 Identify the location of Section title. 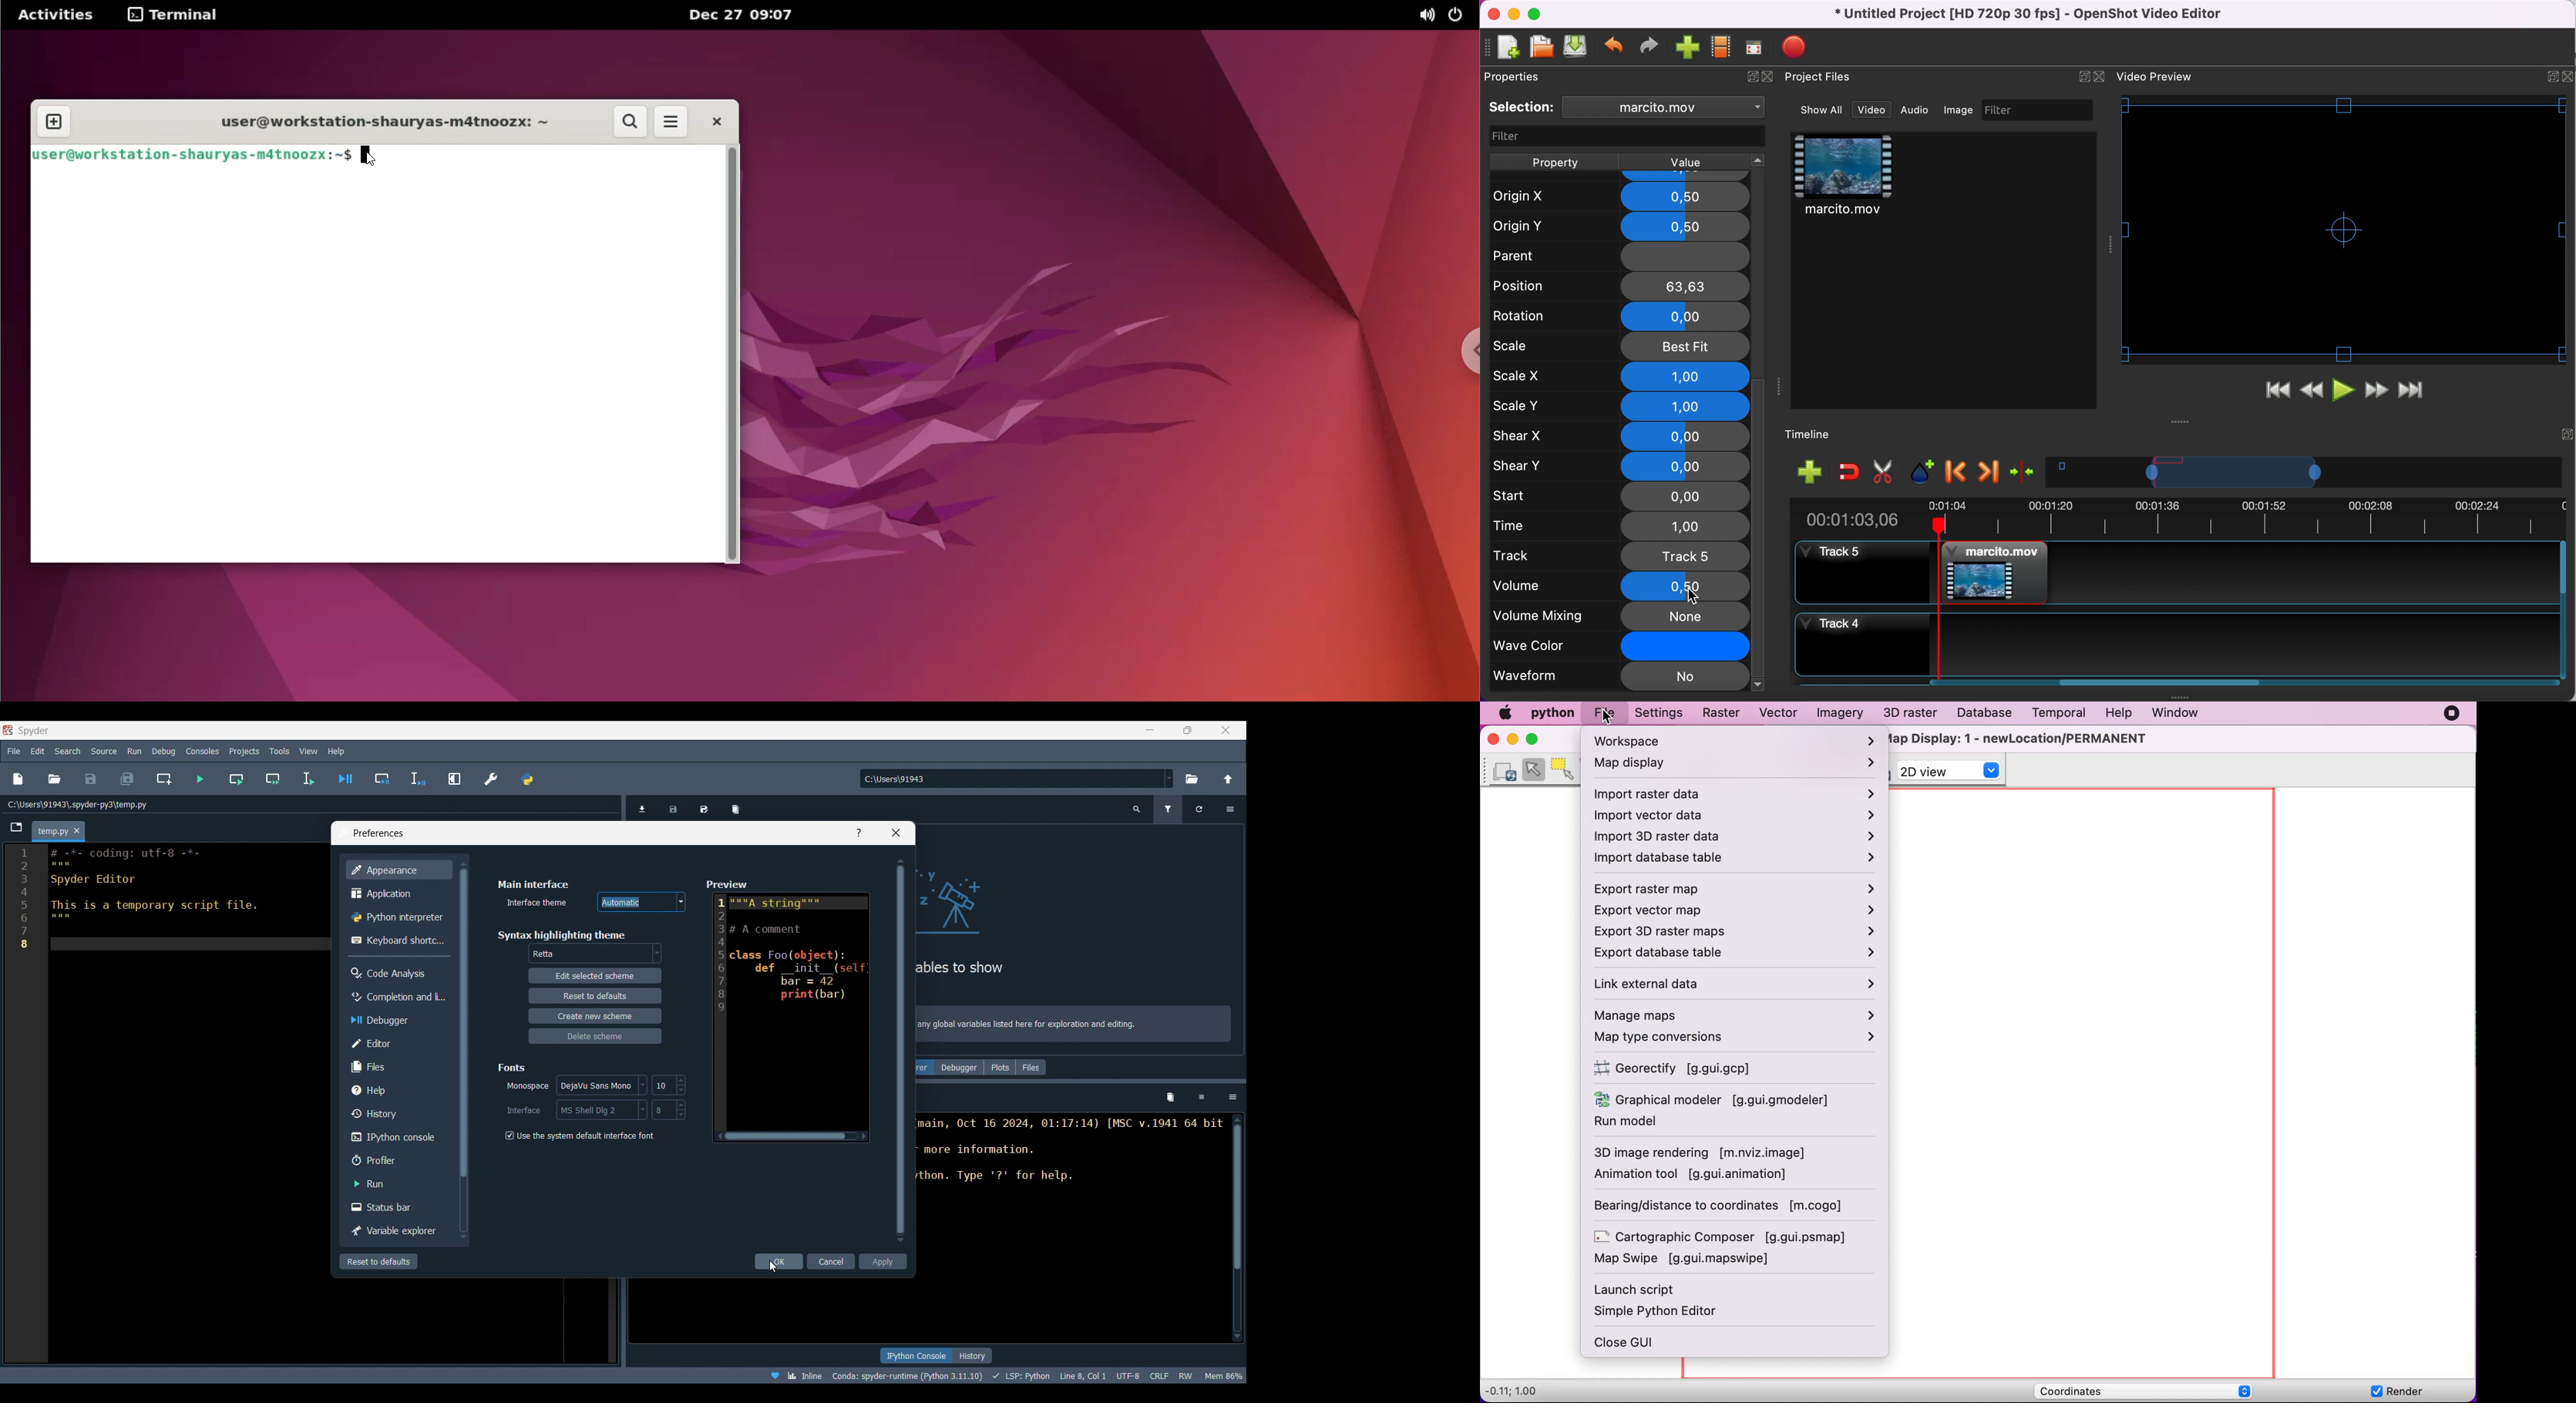
(513, 1067).